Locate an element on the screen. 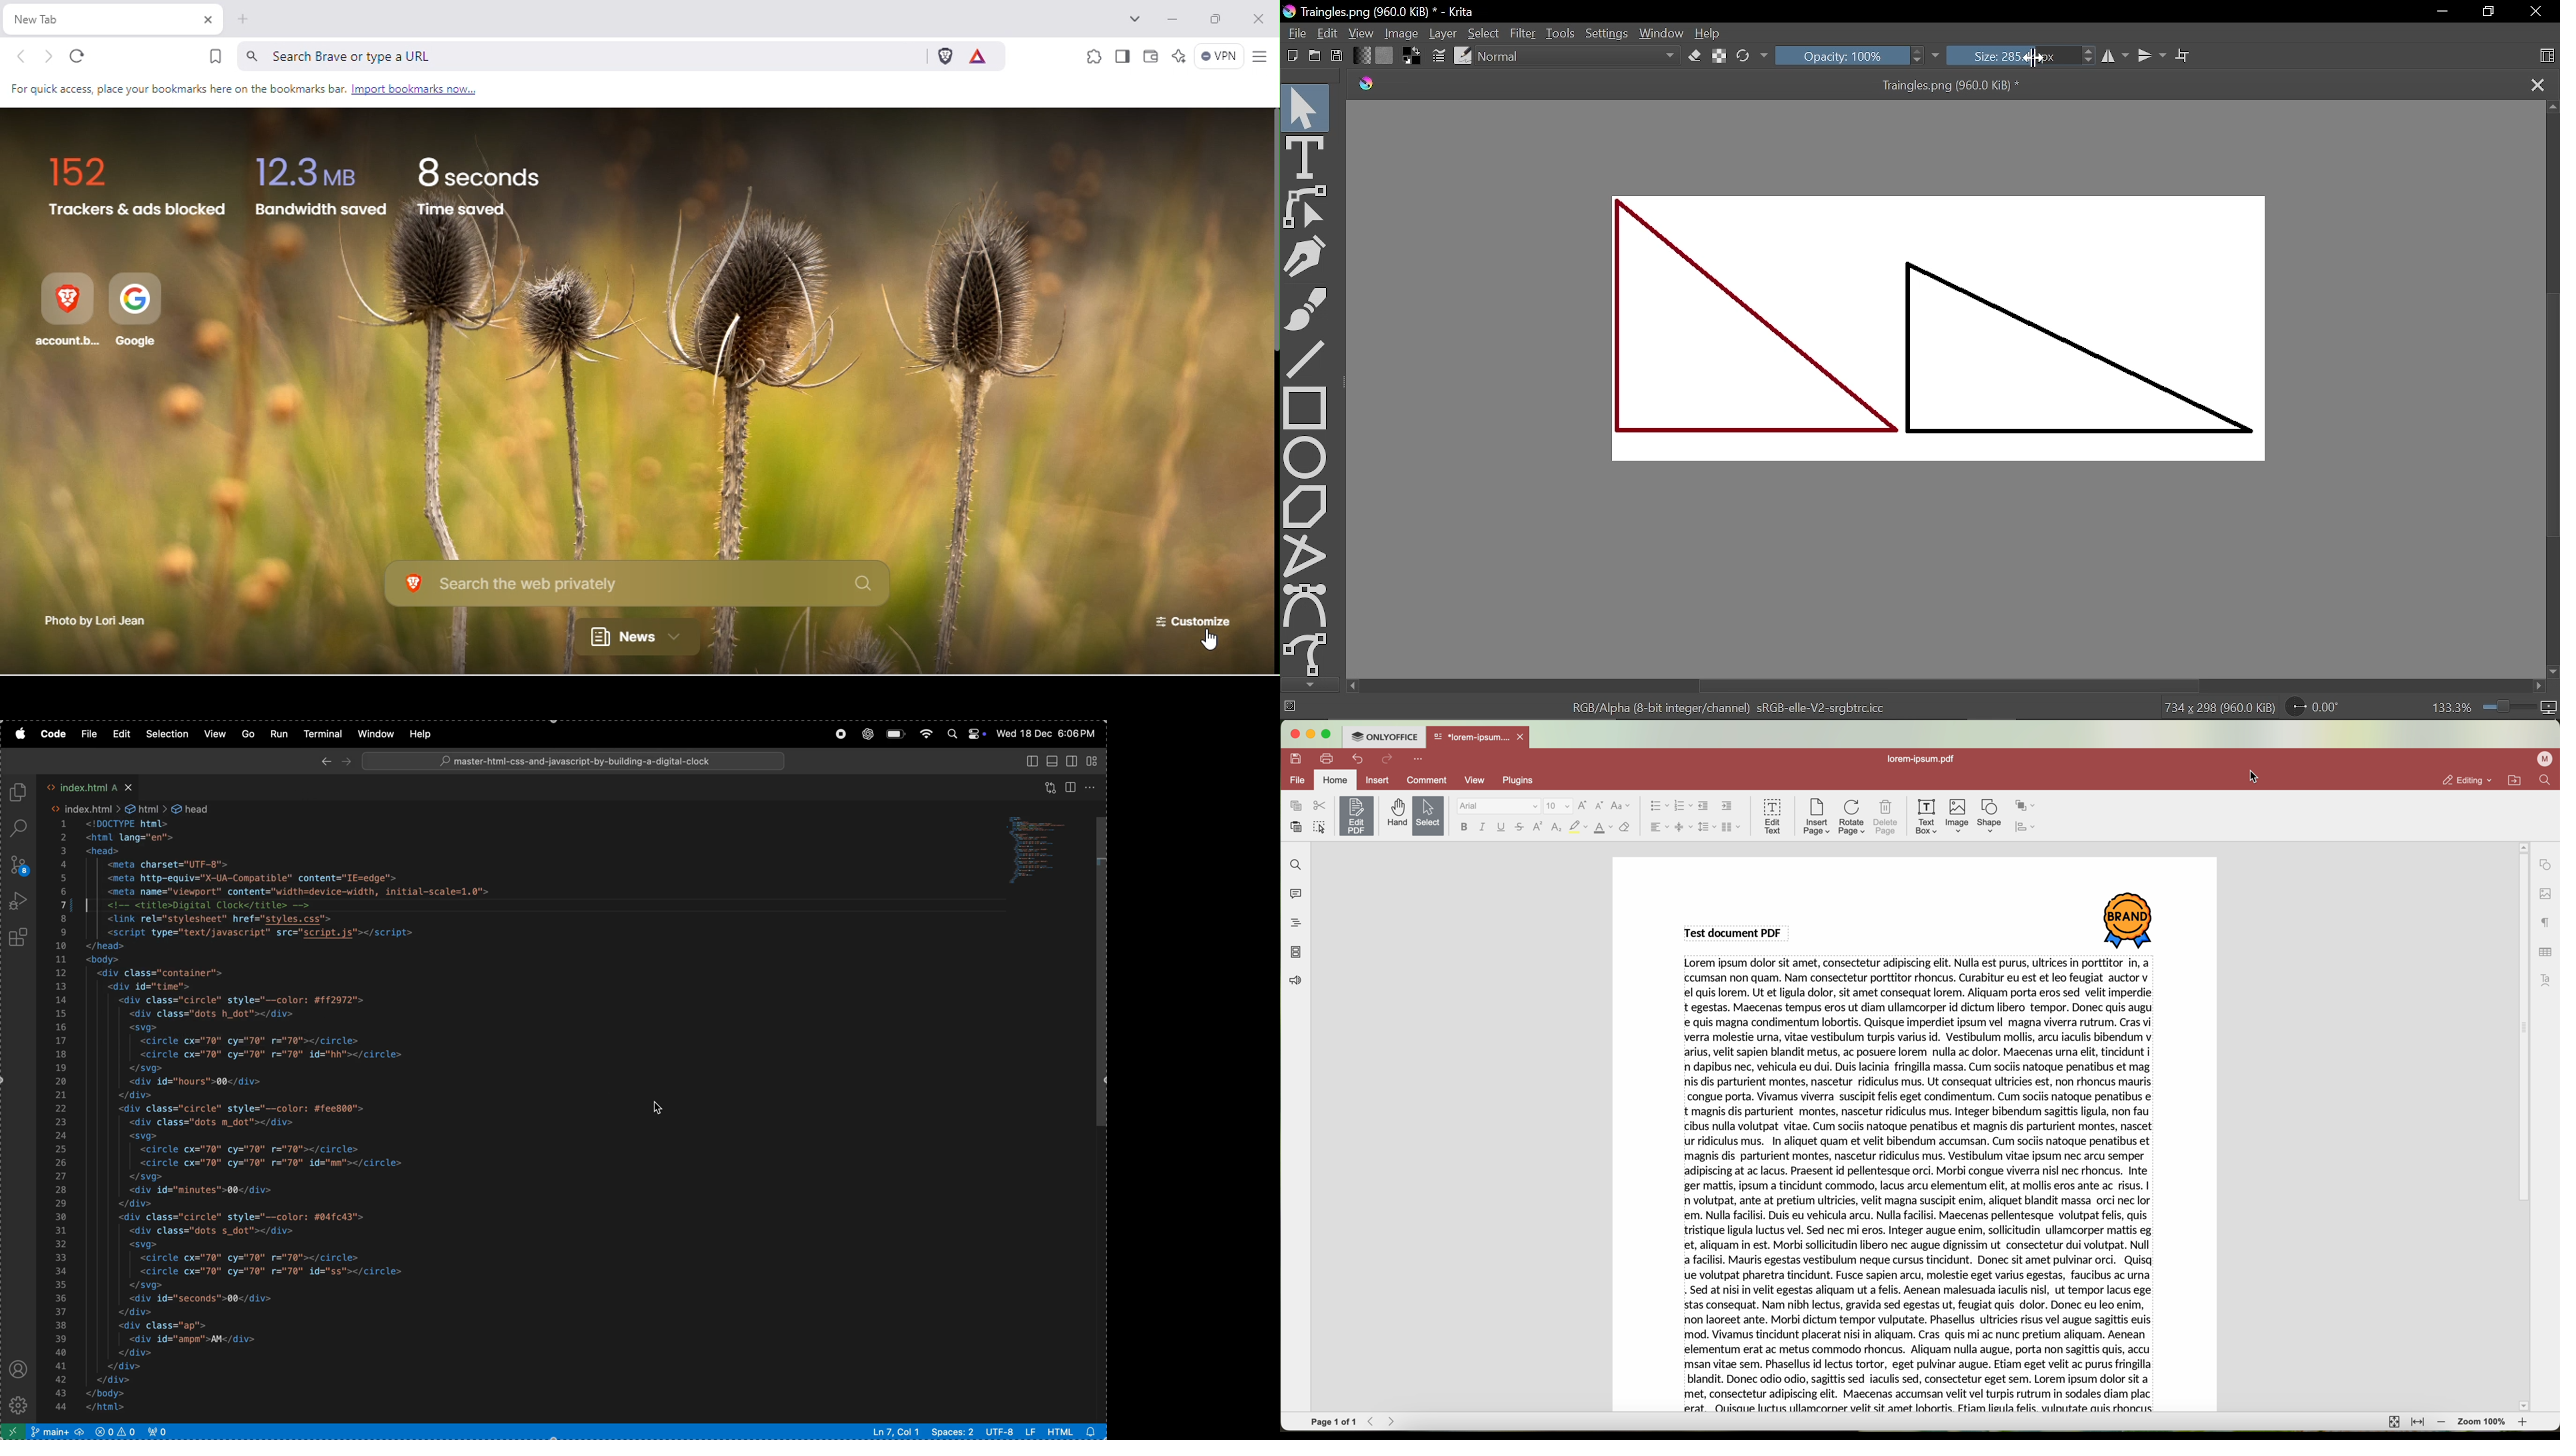 This screenshot has height=1456, width=2576. Open as existing document is located at coordinates (1315, 56).